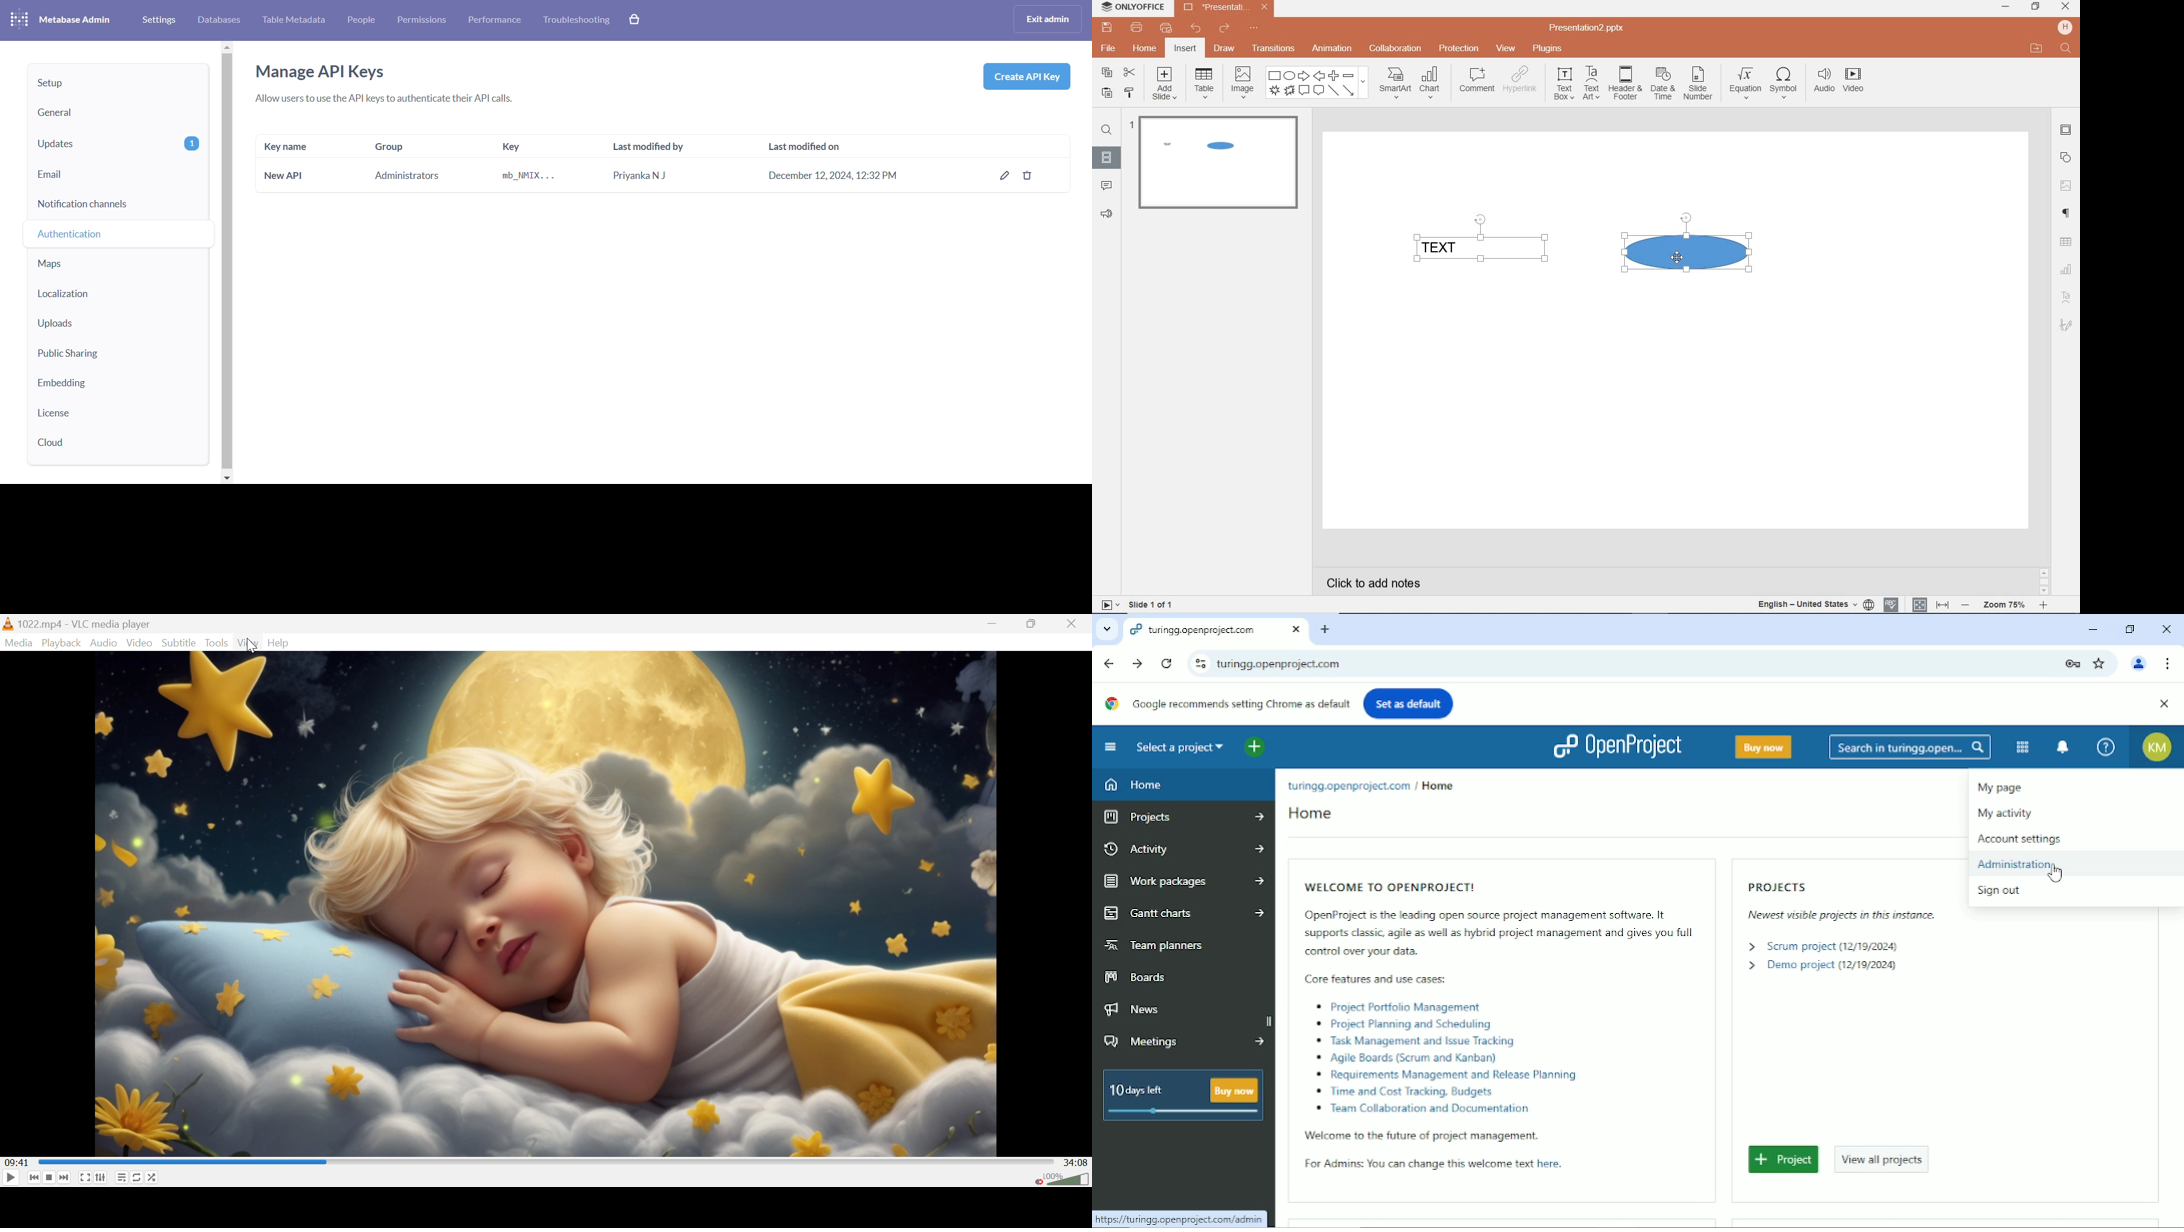  What do you see at coordinates (117, 385) in the screenshot?
I see `embedding` at bounding box center [117, 385].